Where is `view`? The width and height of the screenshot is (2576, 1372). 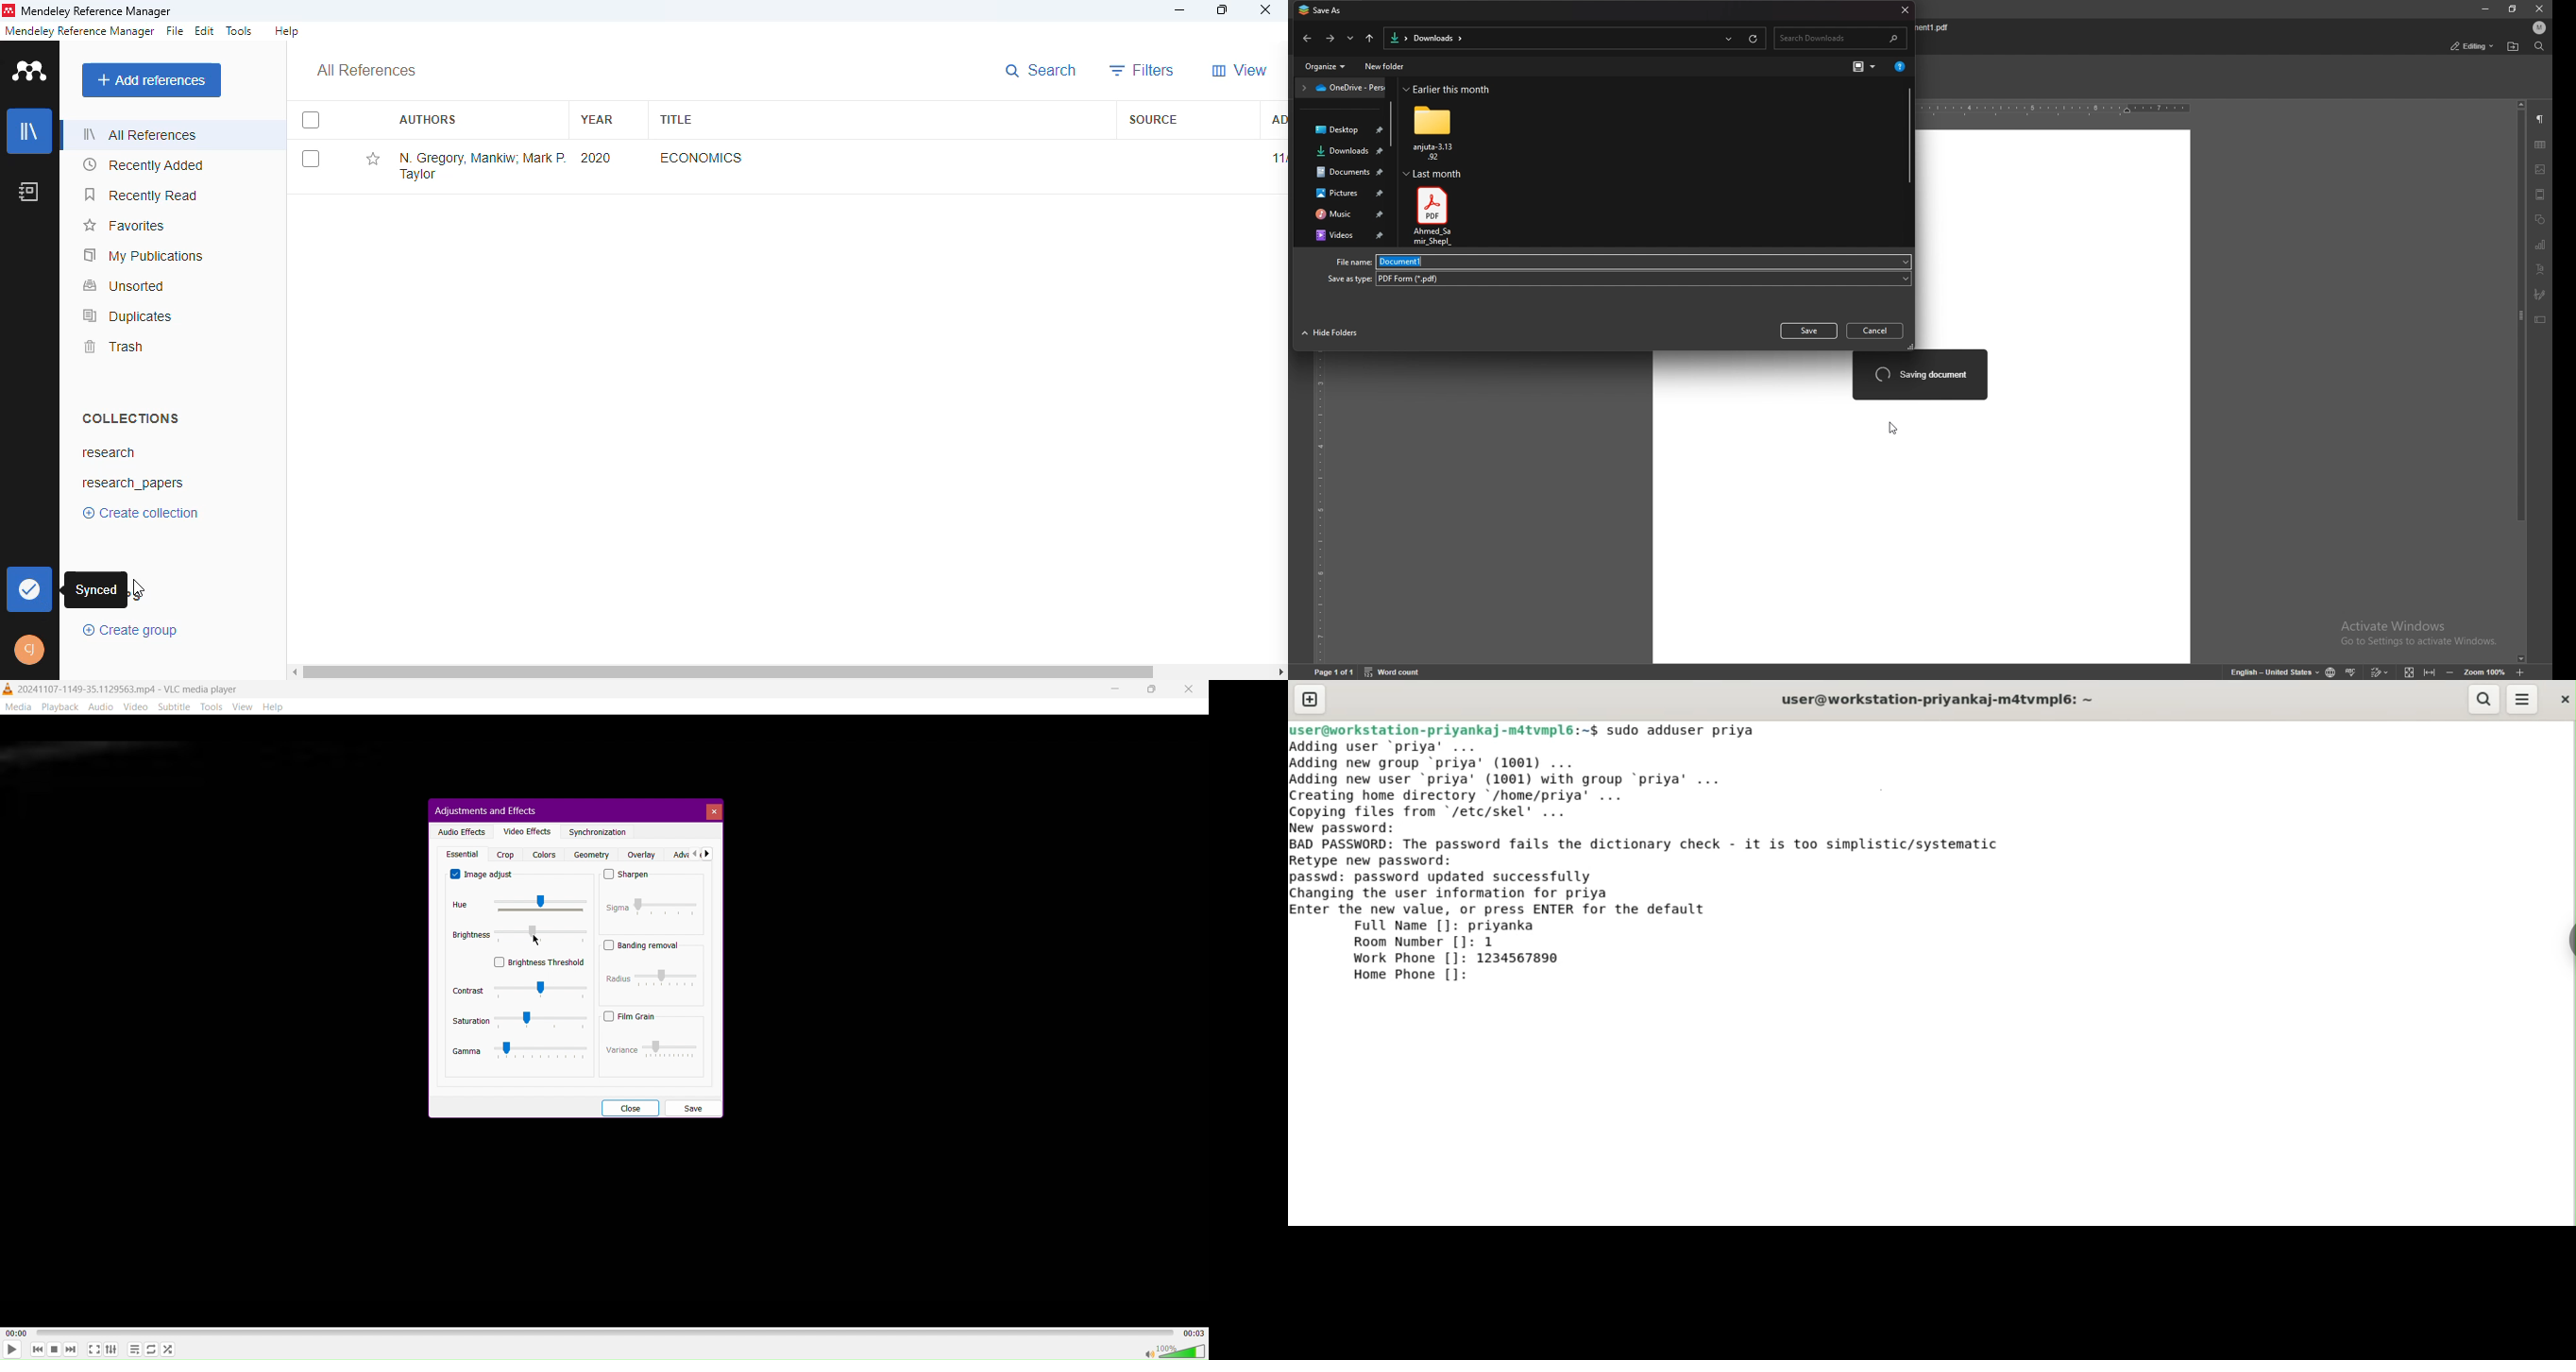 view is located at coordinates (1240, 70).